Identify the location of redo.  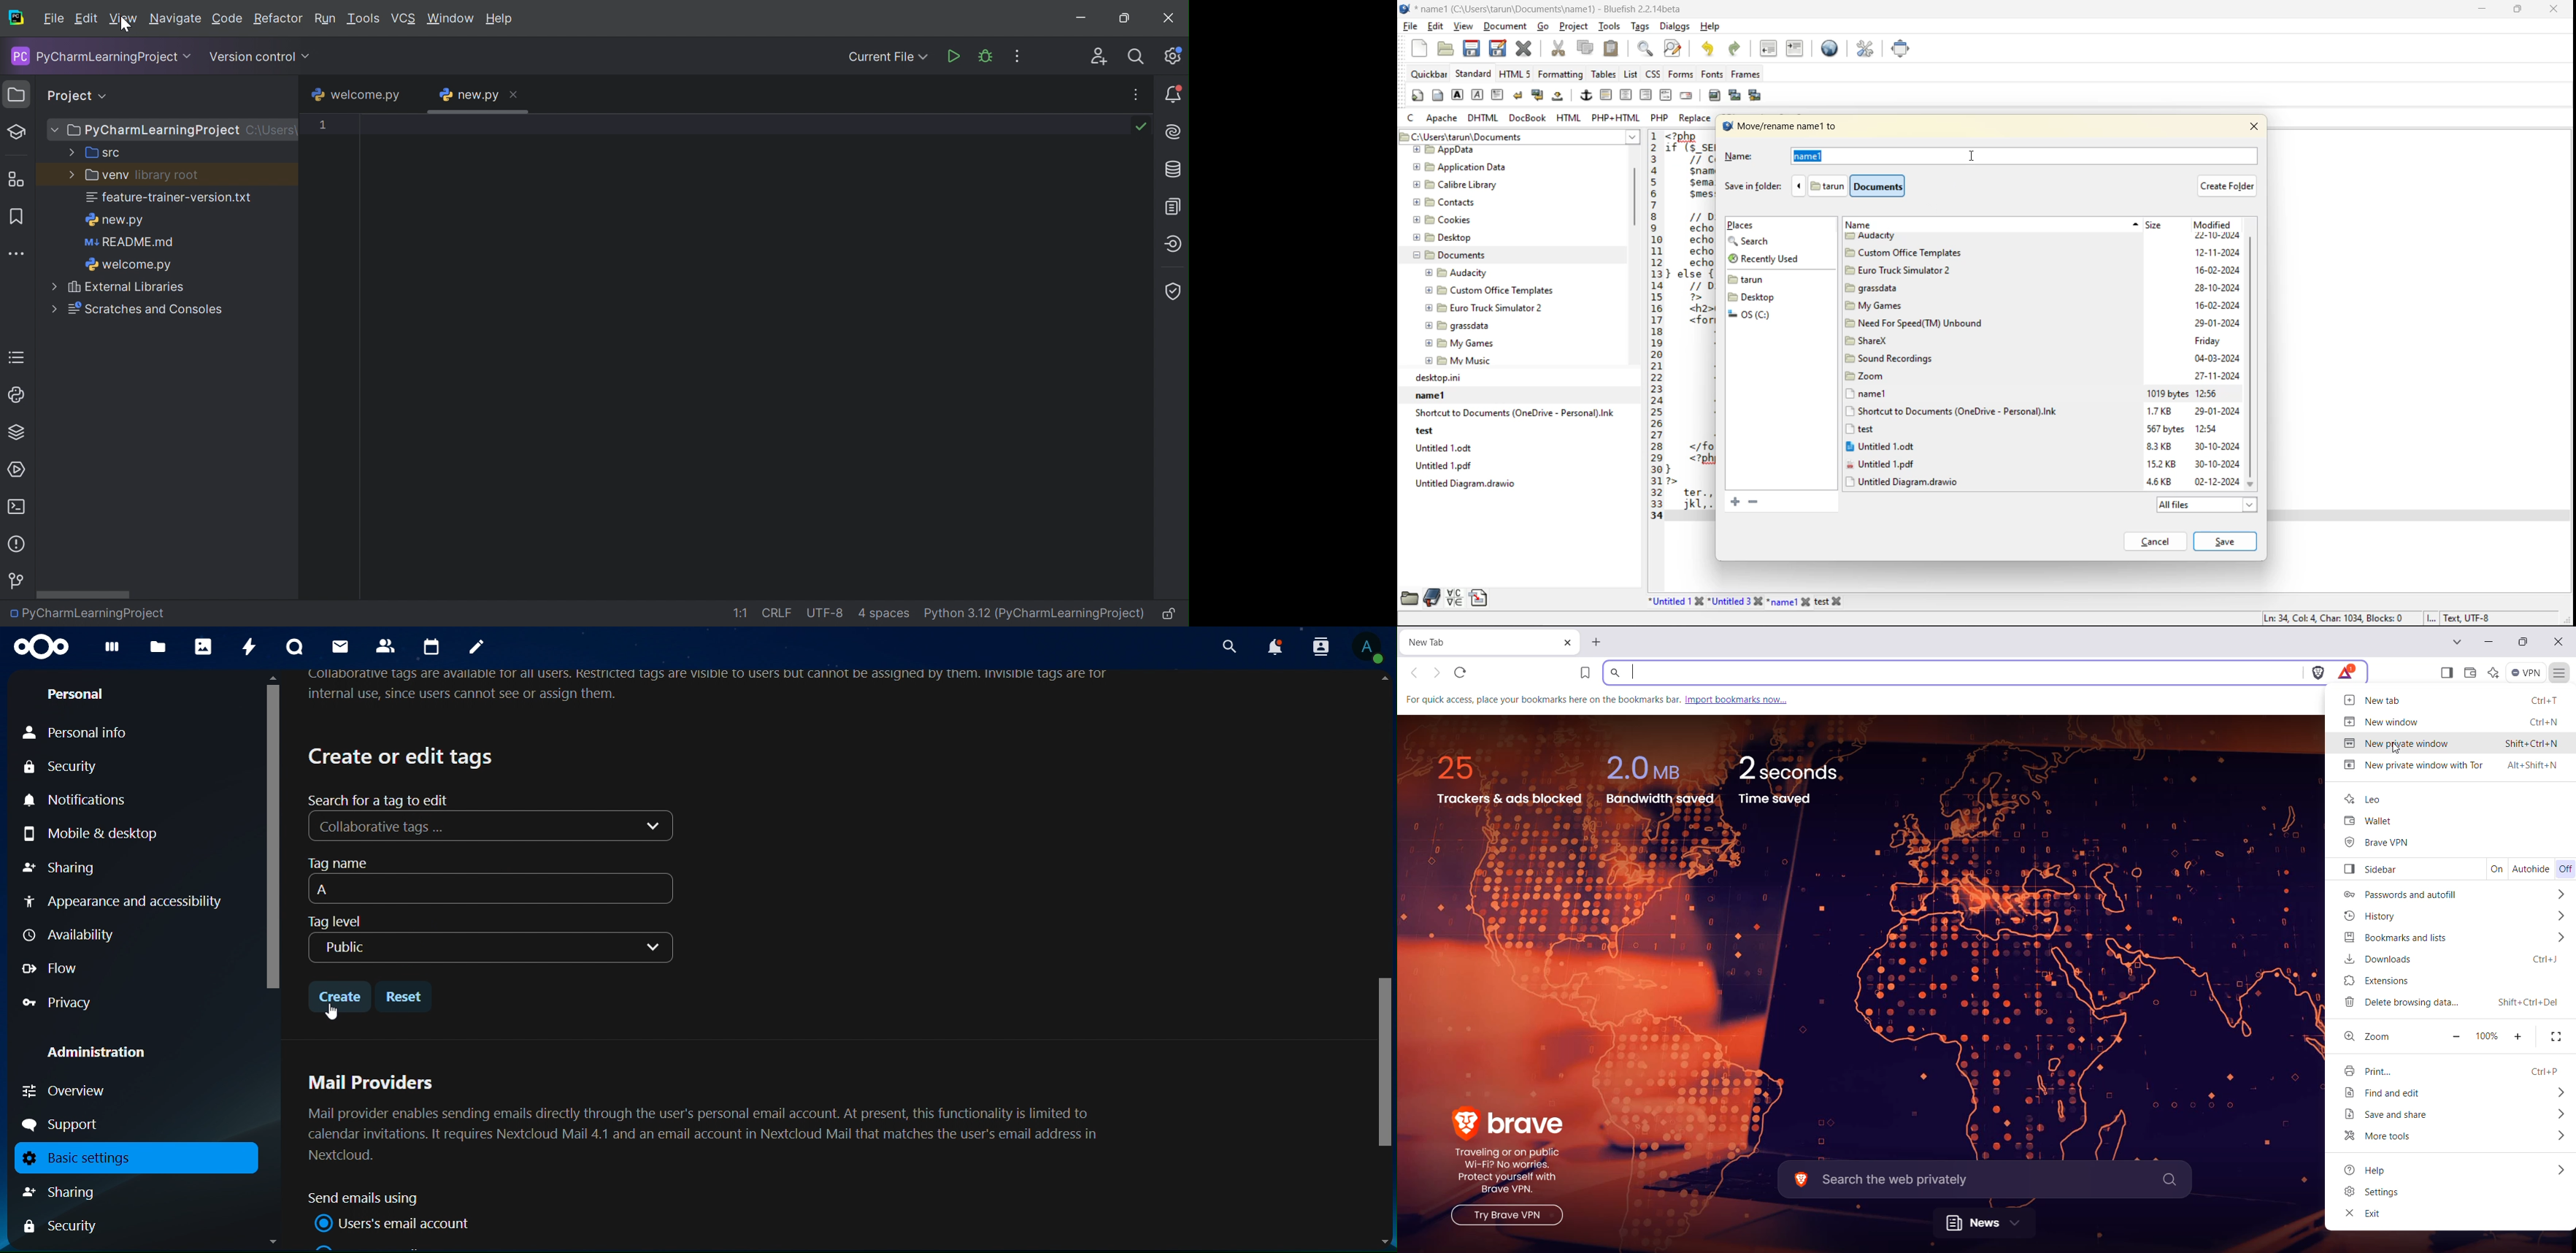
(1737, 48).